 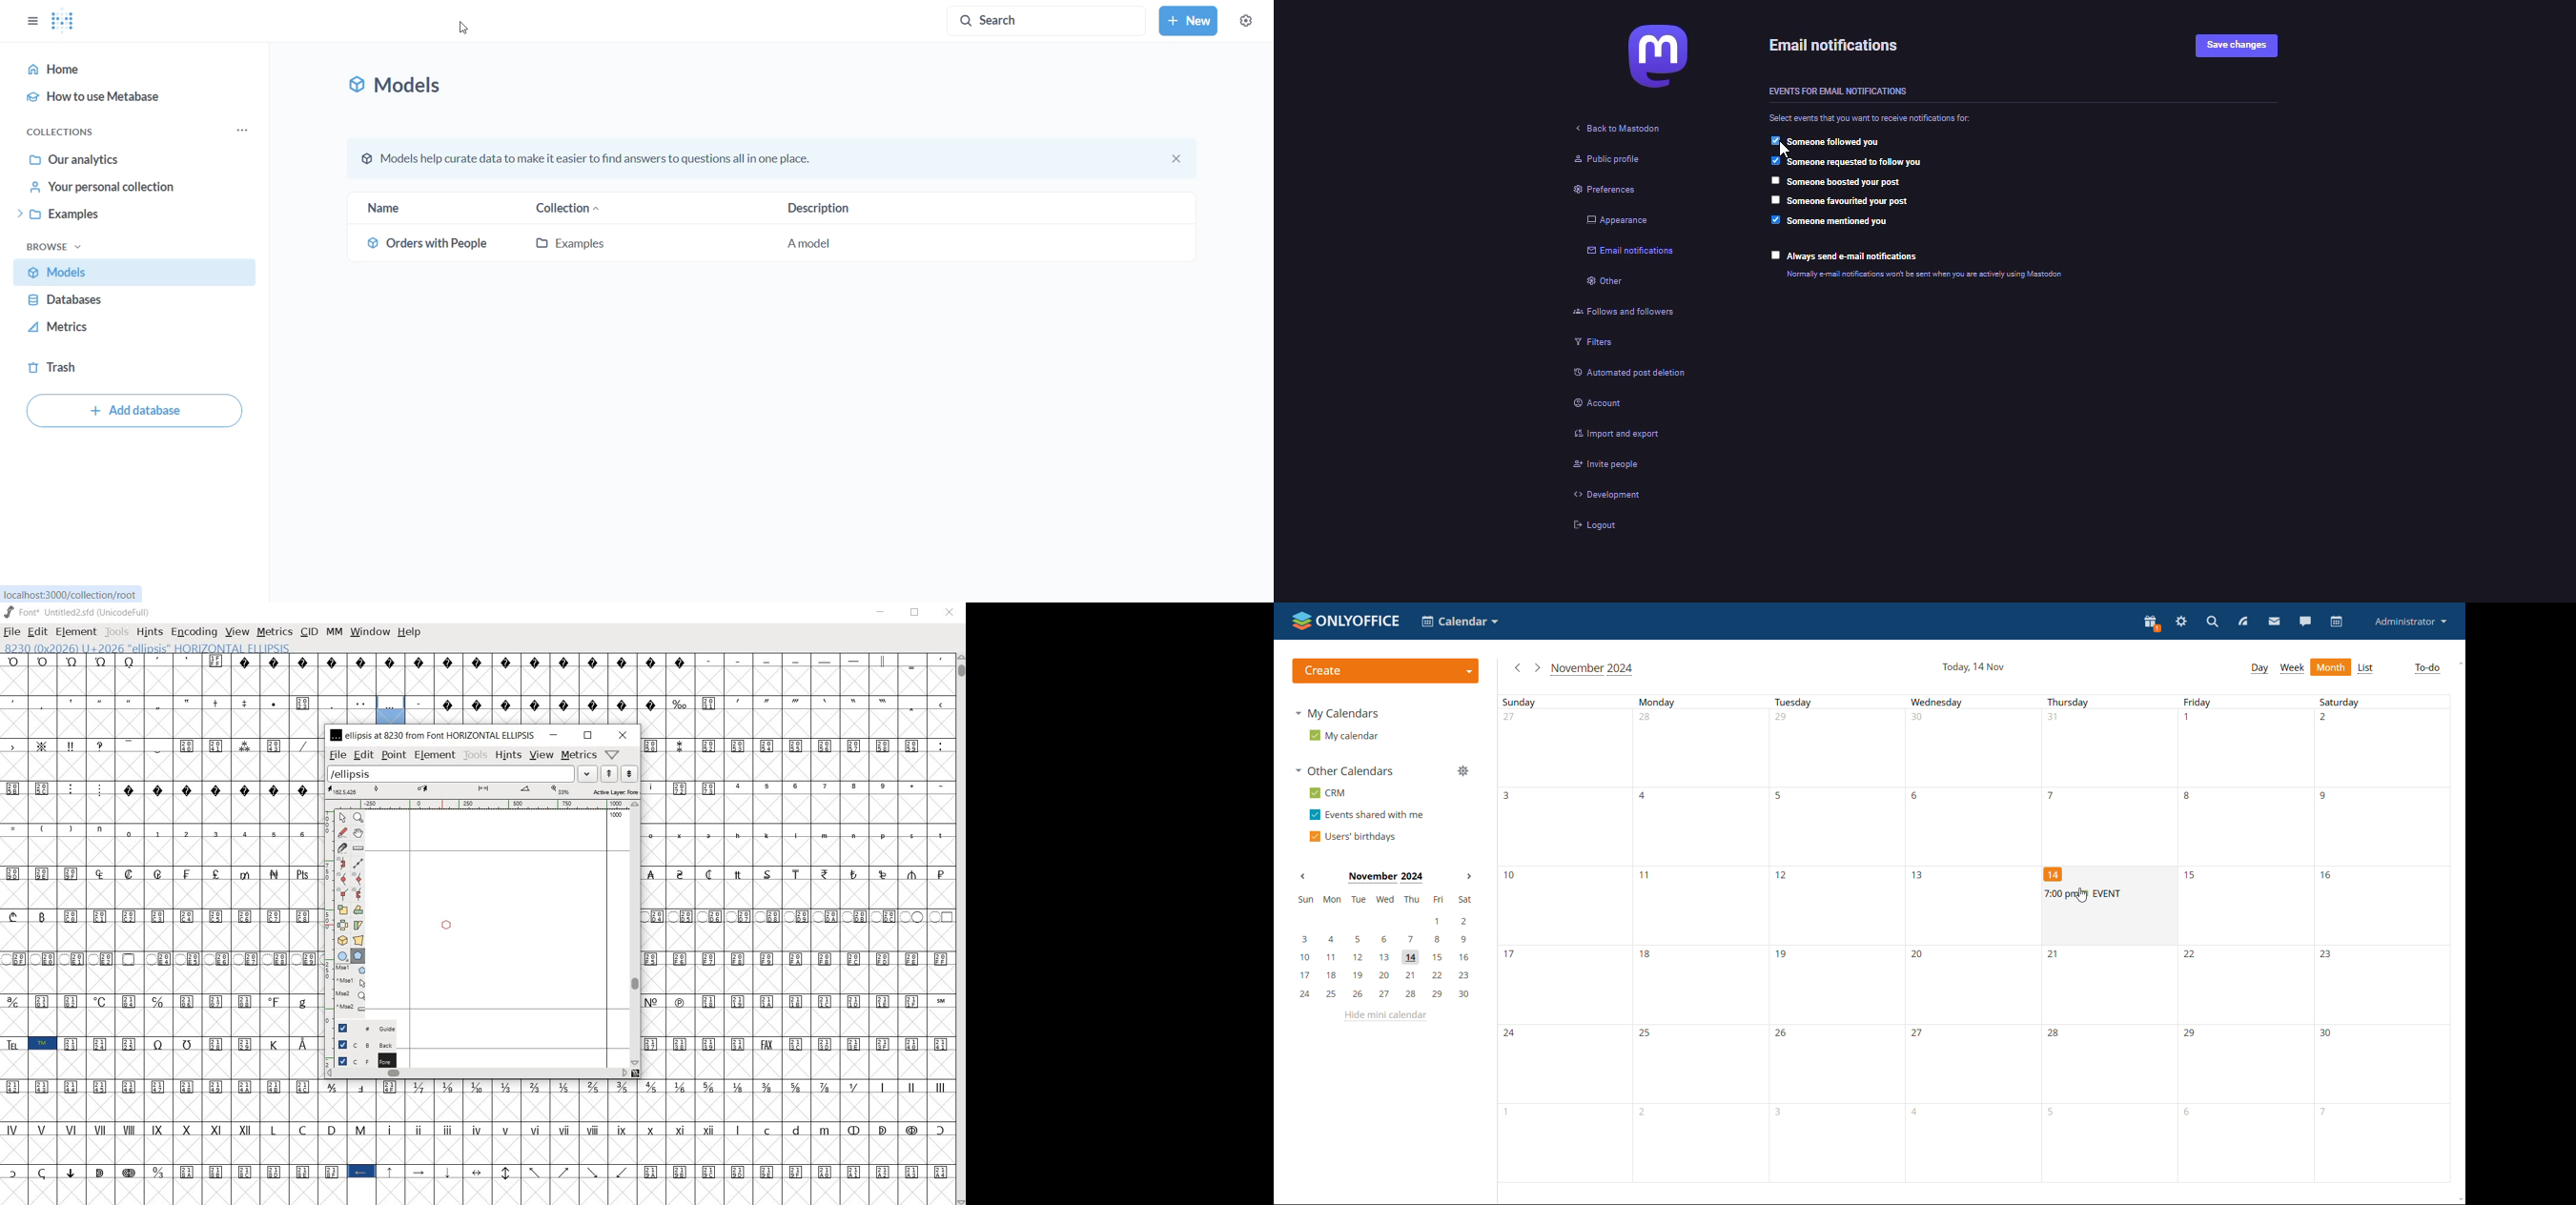 What do you see at coordinates (1610, 131) in the screenshot?
I see `back to mastodon` at bounding box center [1610, 131].